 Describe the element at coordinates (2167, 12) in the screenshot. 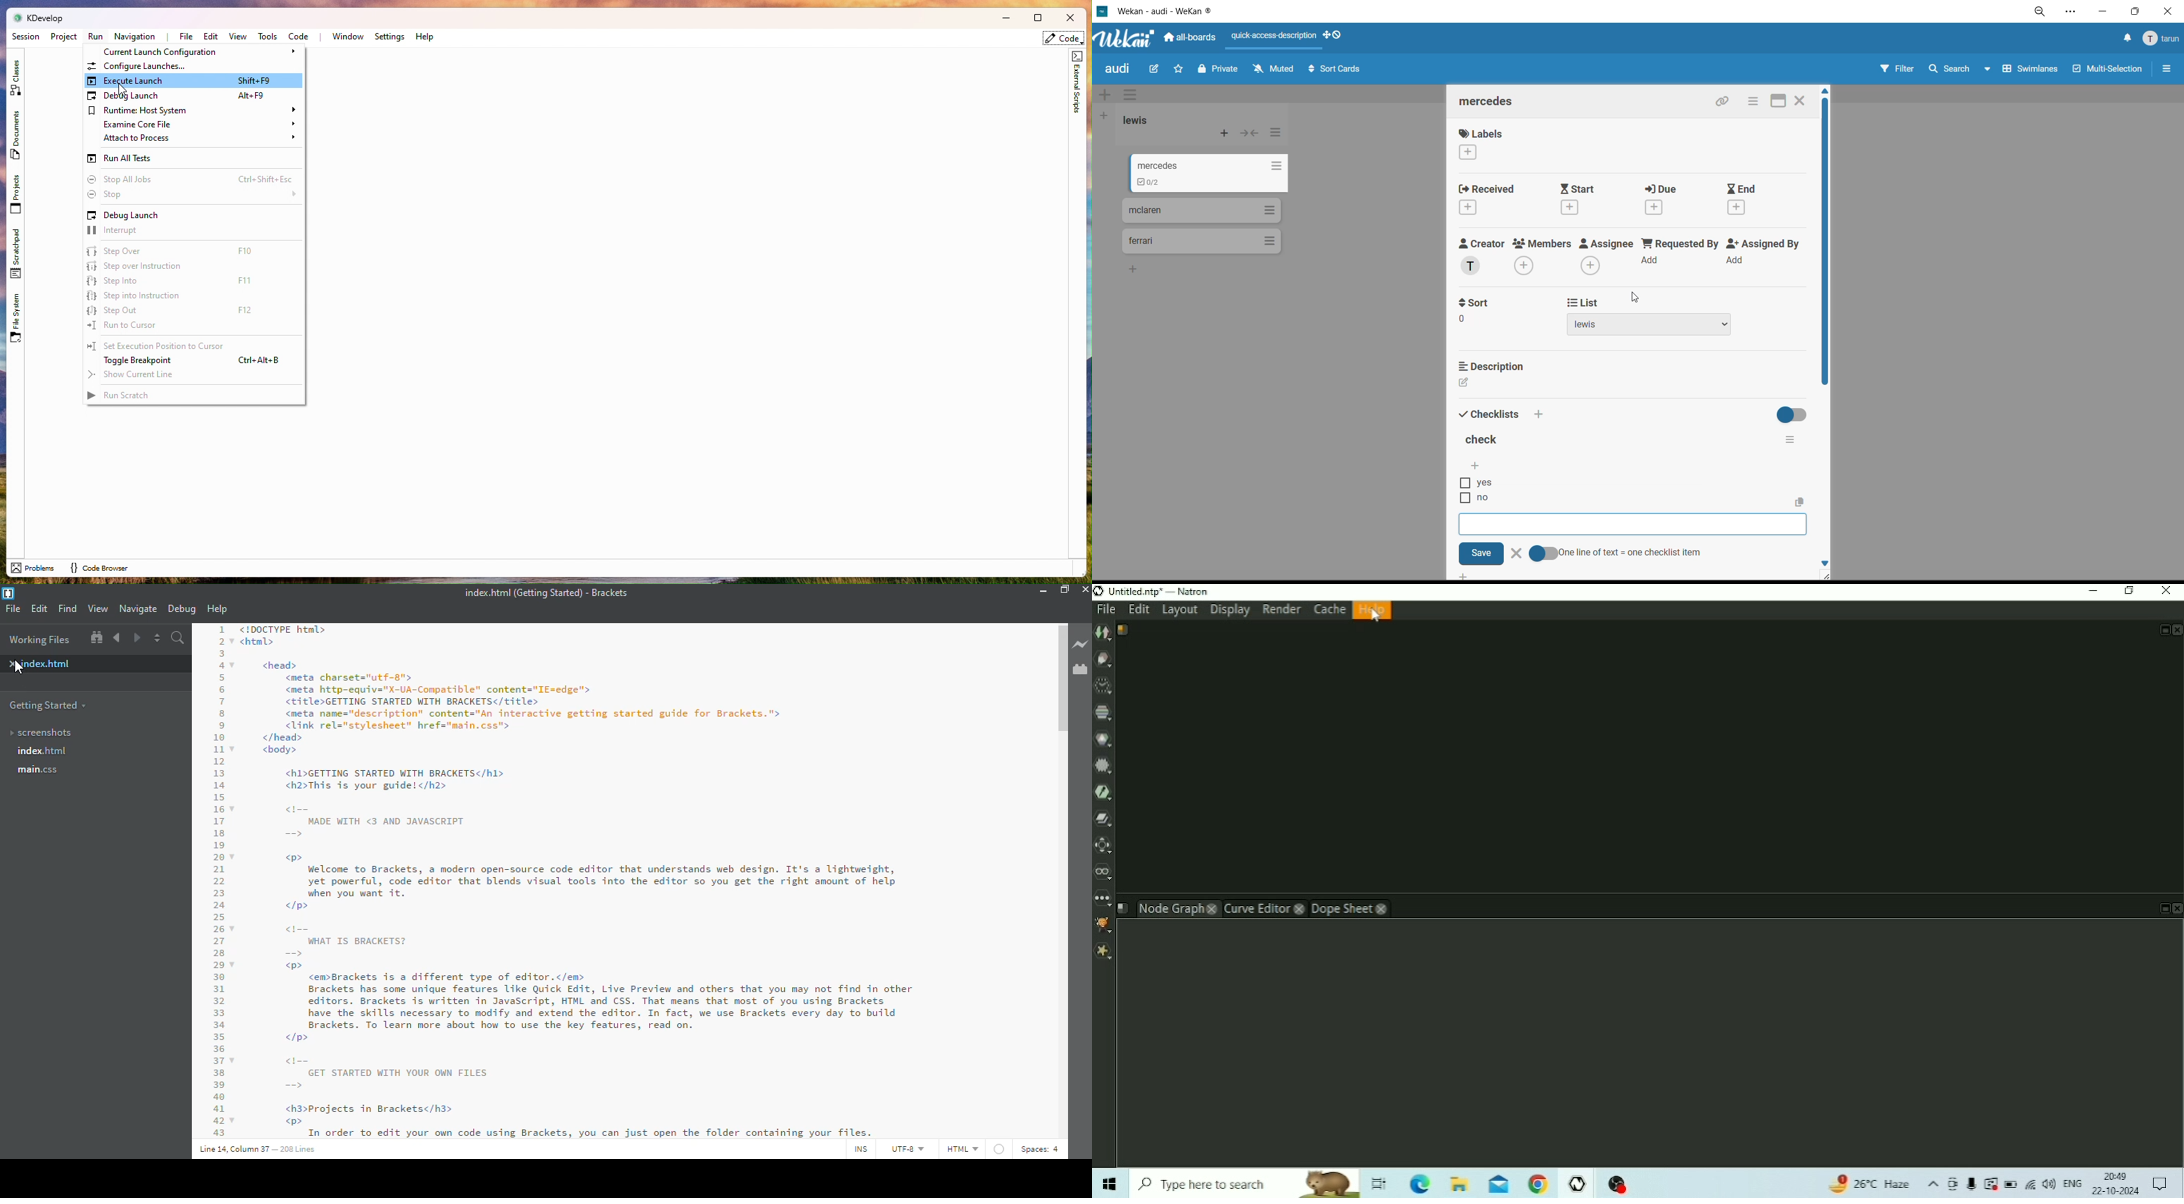

I see `close` at that location.